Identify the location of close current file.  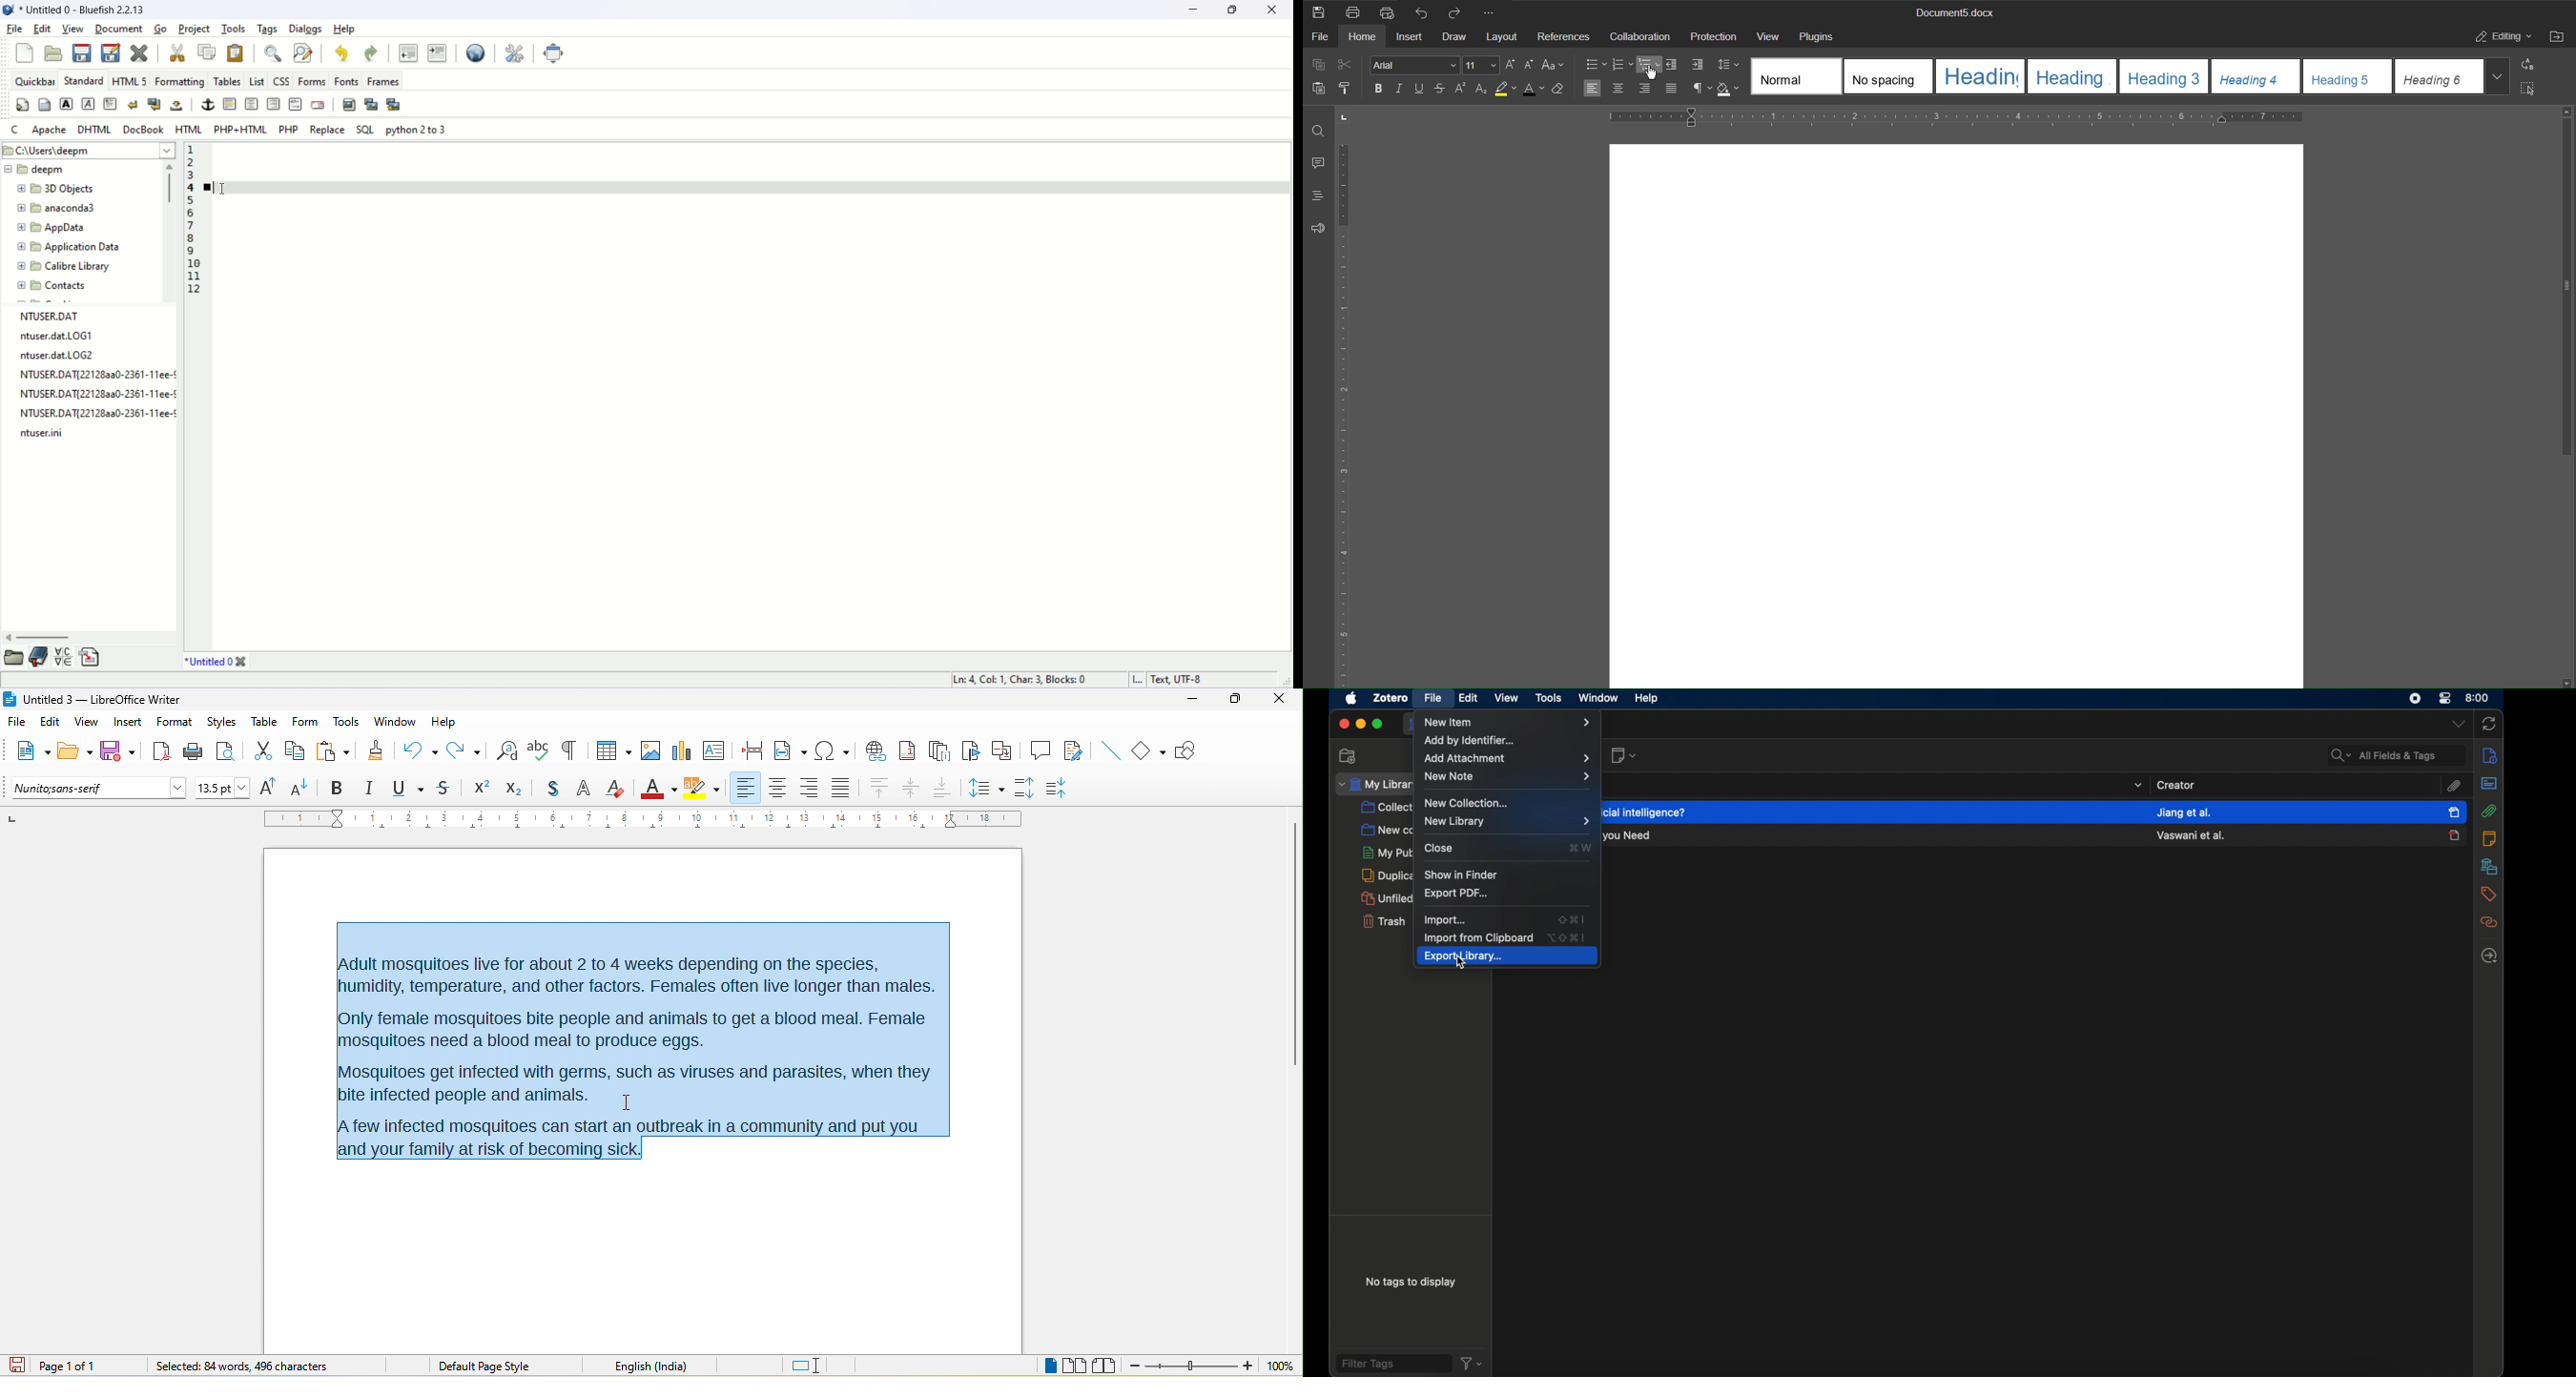
(139, 53).